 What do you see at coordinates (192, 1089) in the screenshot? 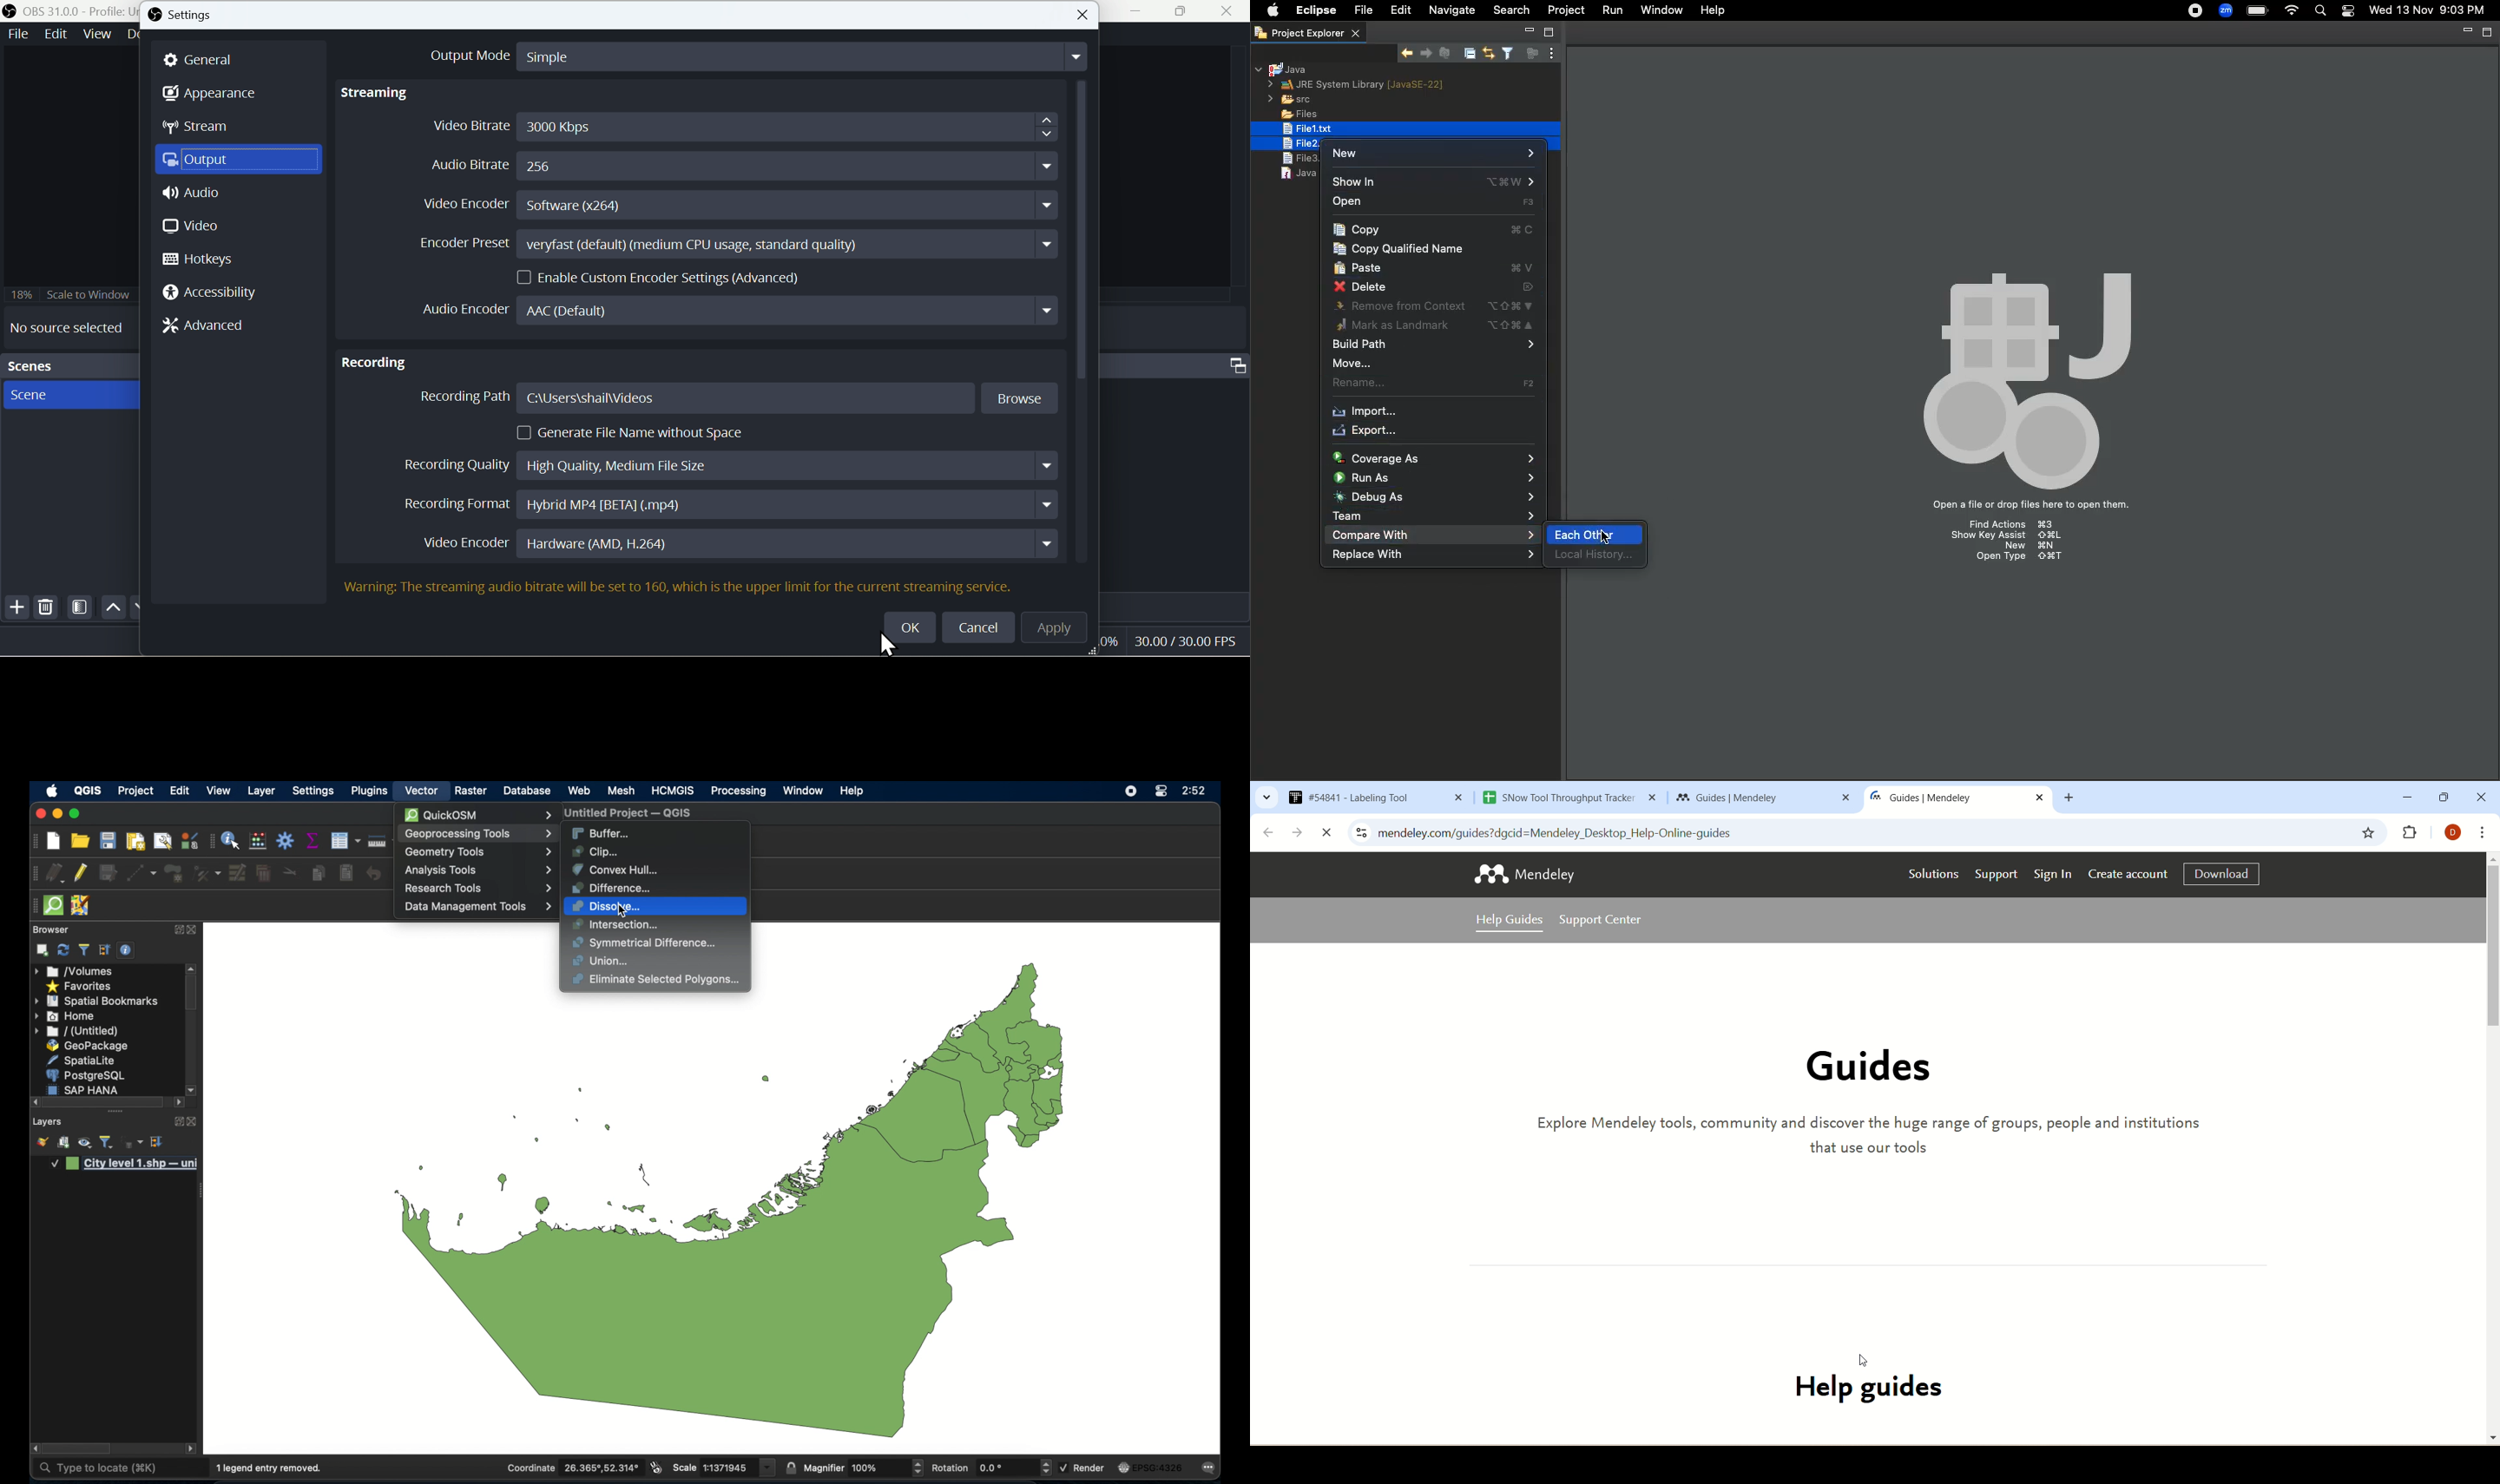
I see `scroll right arrow` at bounding box center [192, 1089].